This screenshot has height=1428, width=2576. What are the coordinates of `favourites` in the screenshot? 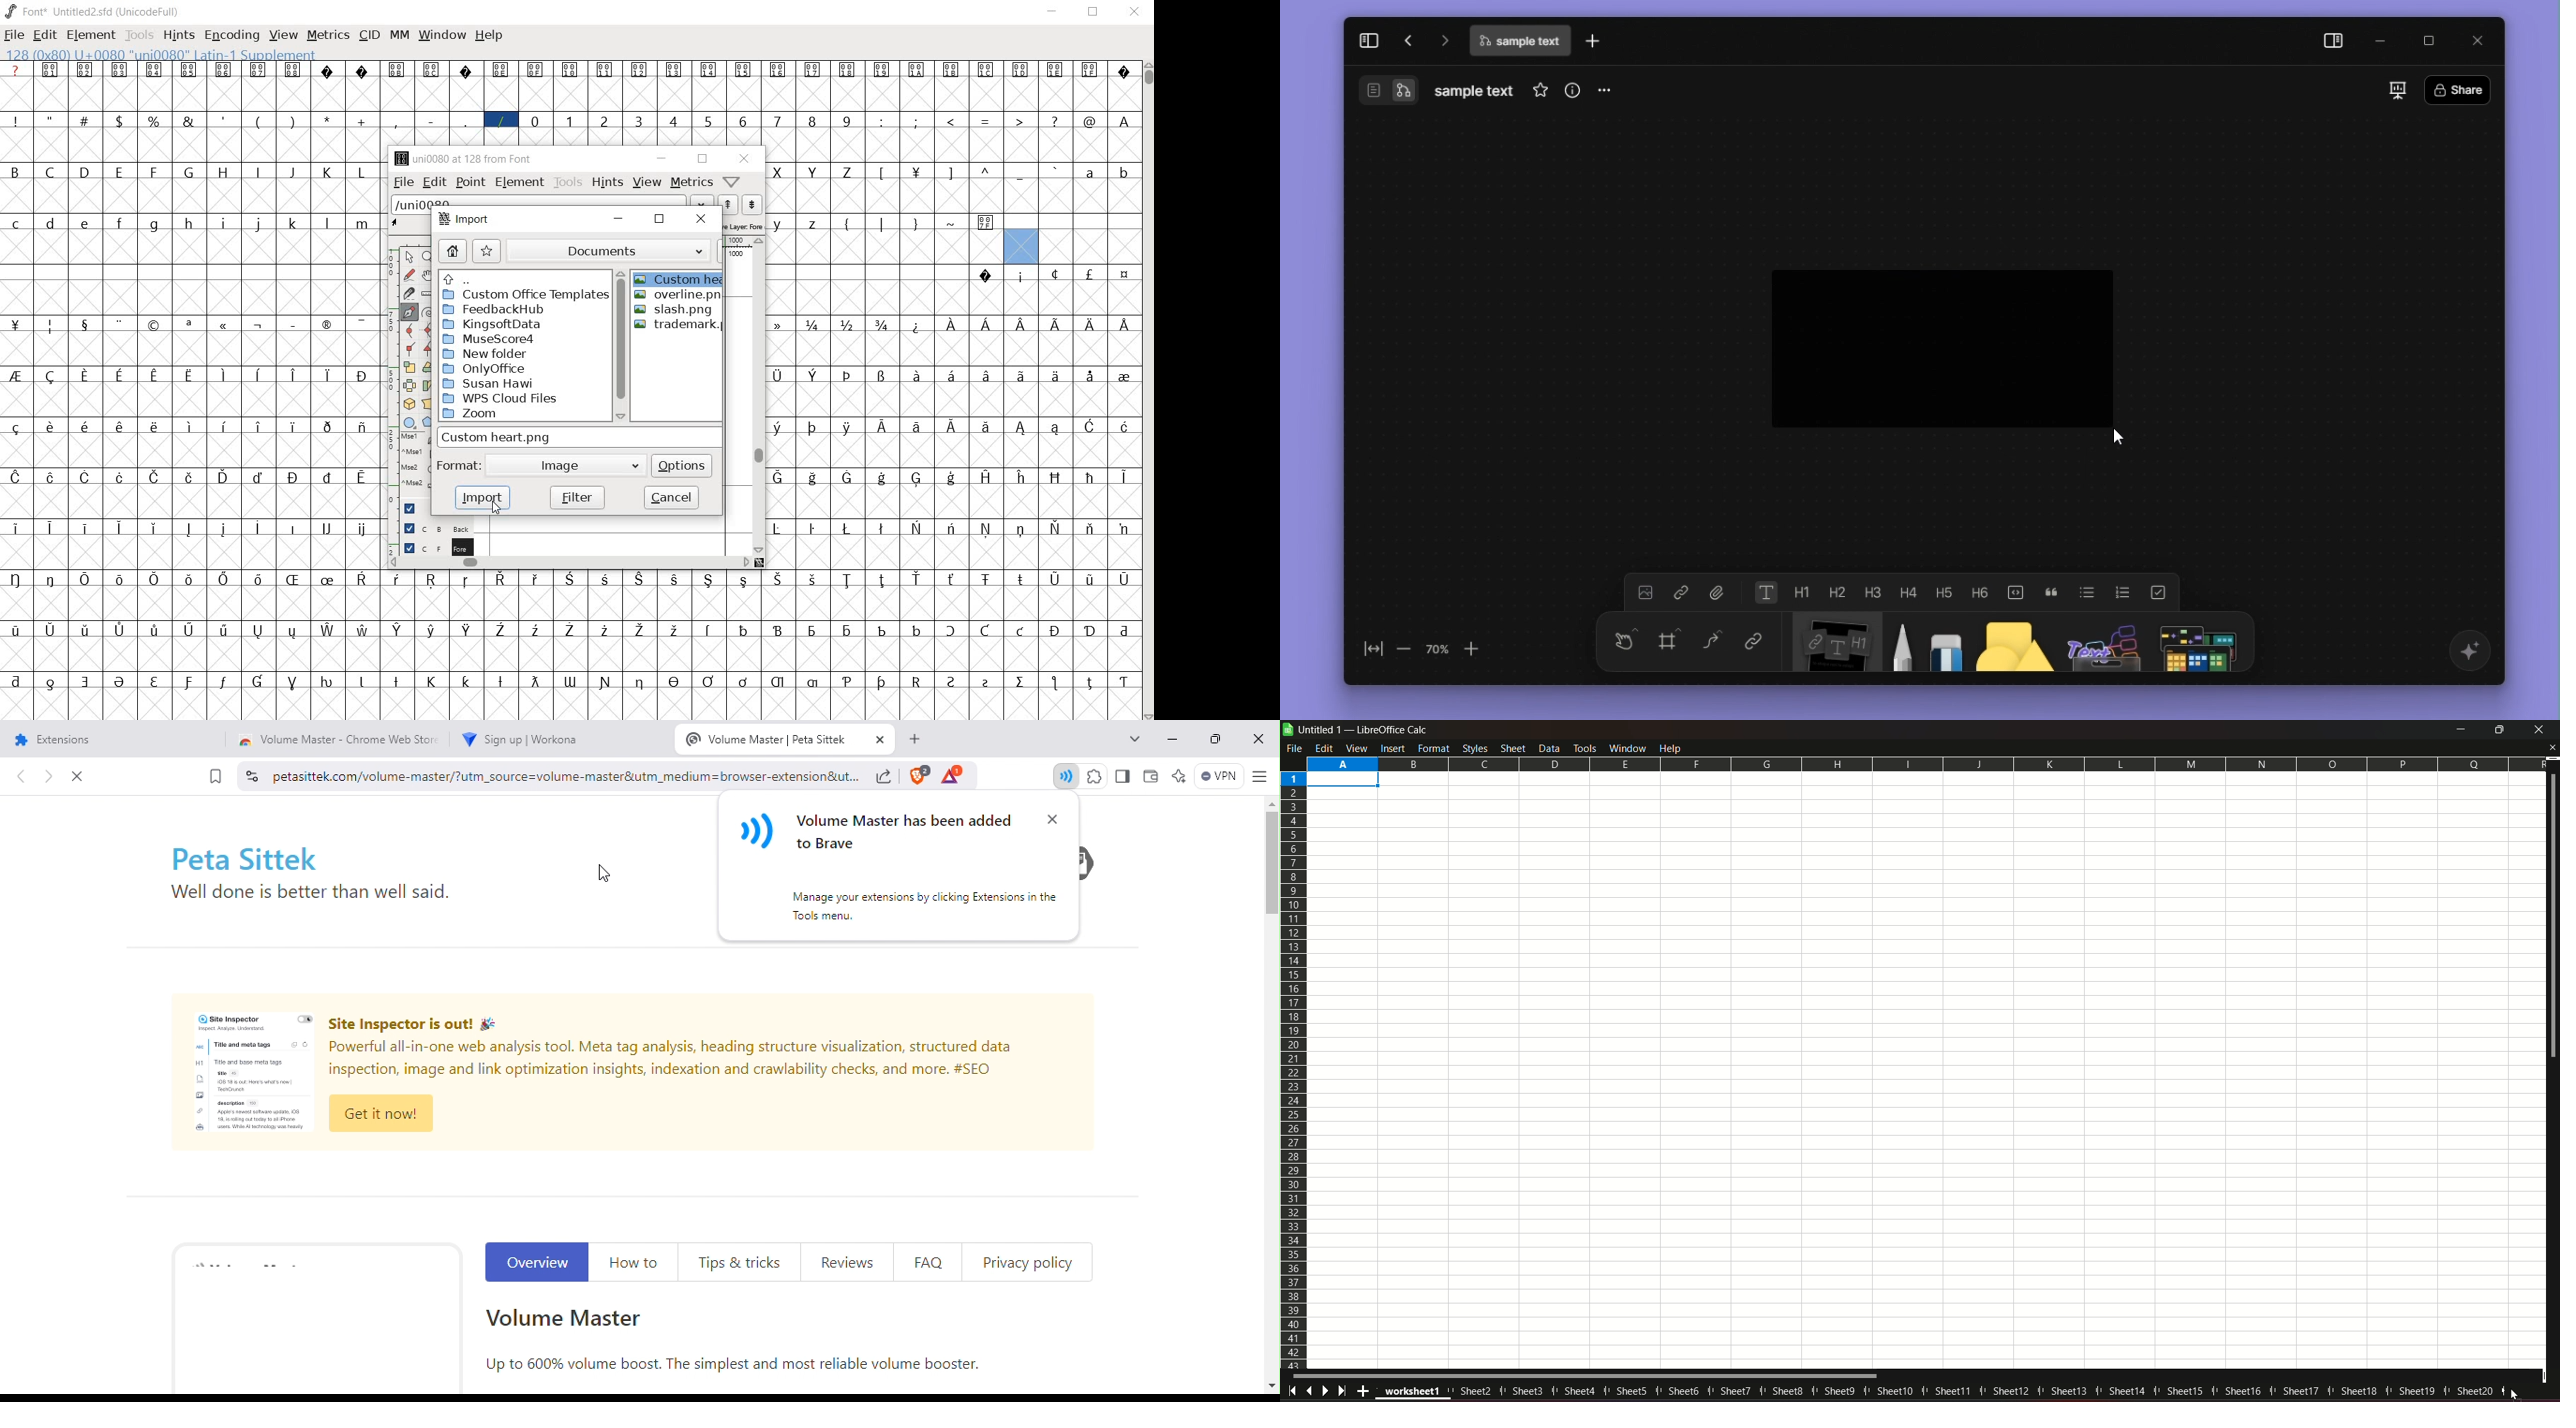 It's located at (1536, 90).